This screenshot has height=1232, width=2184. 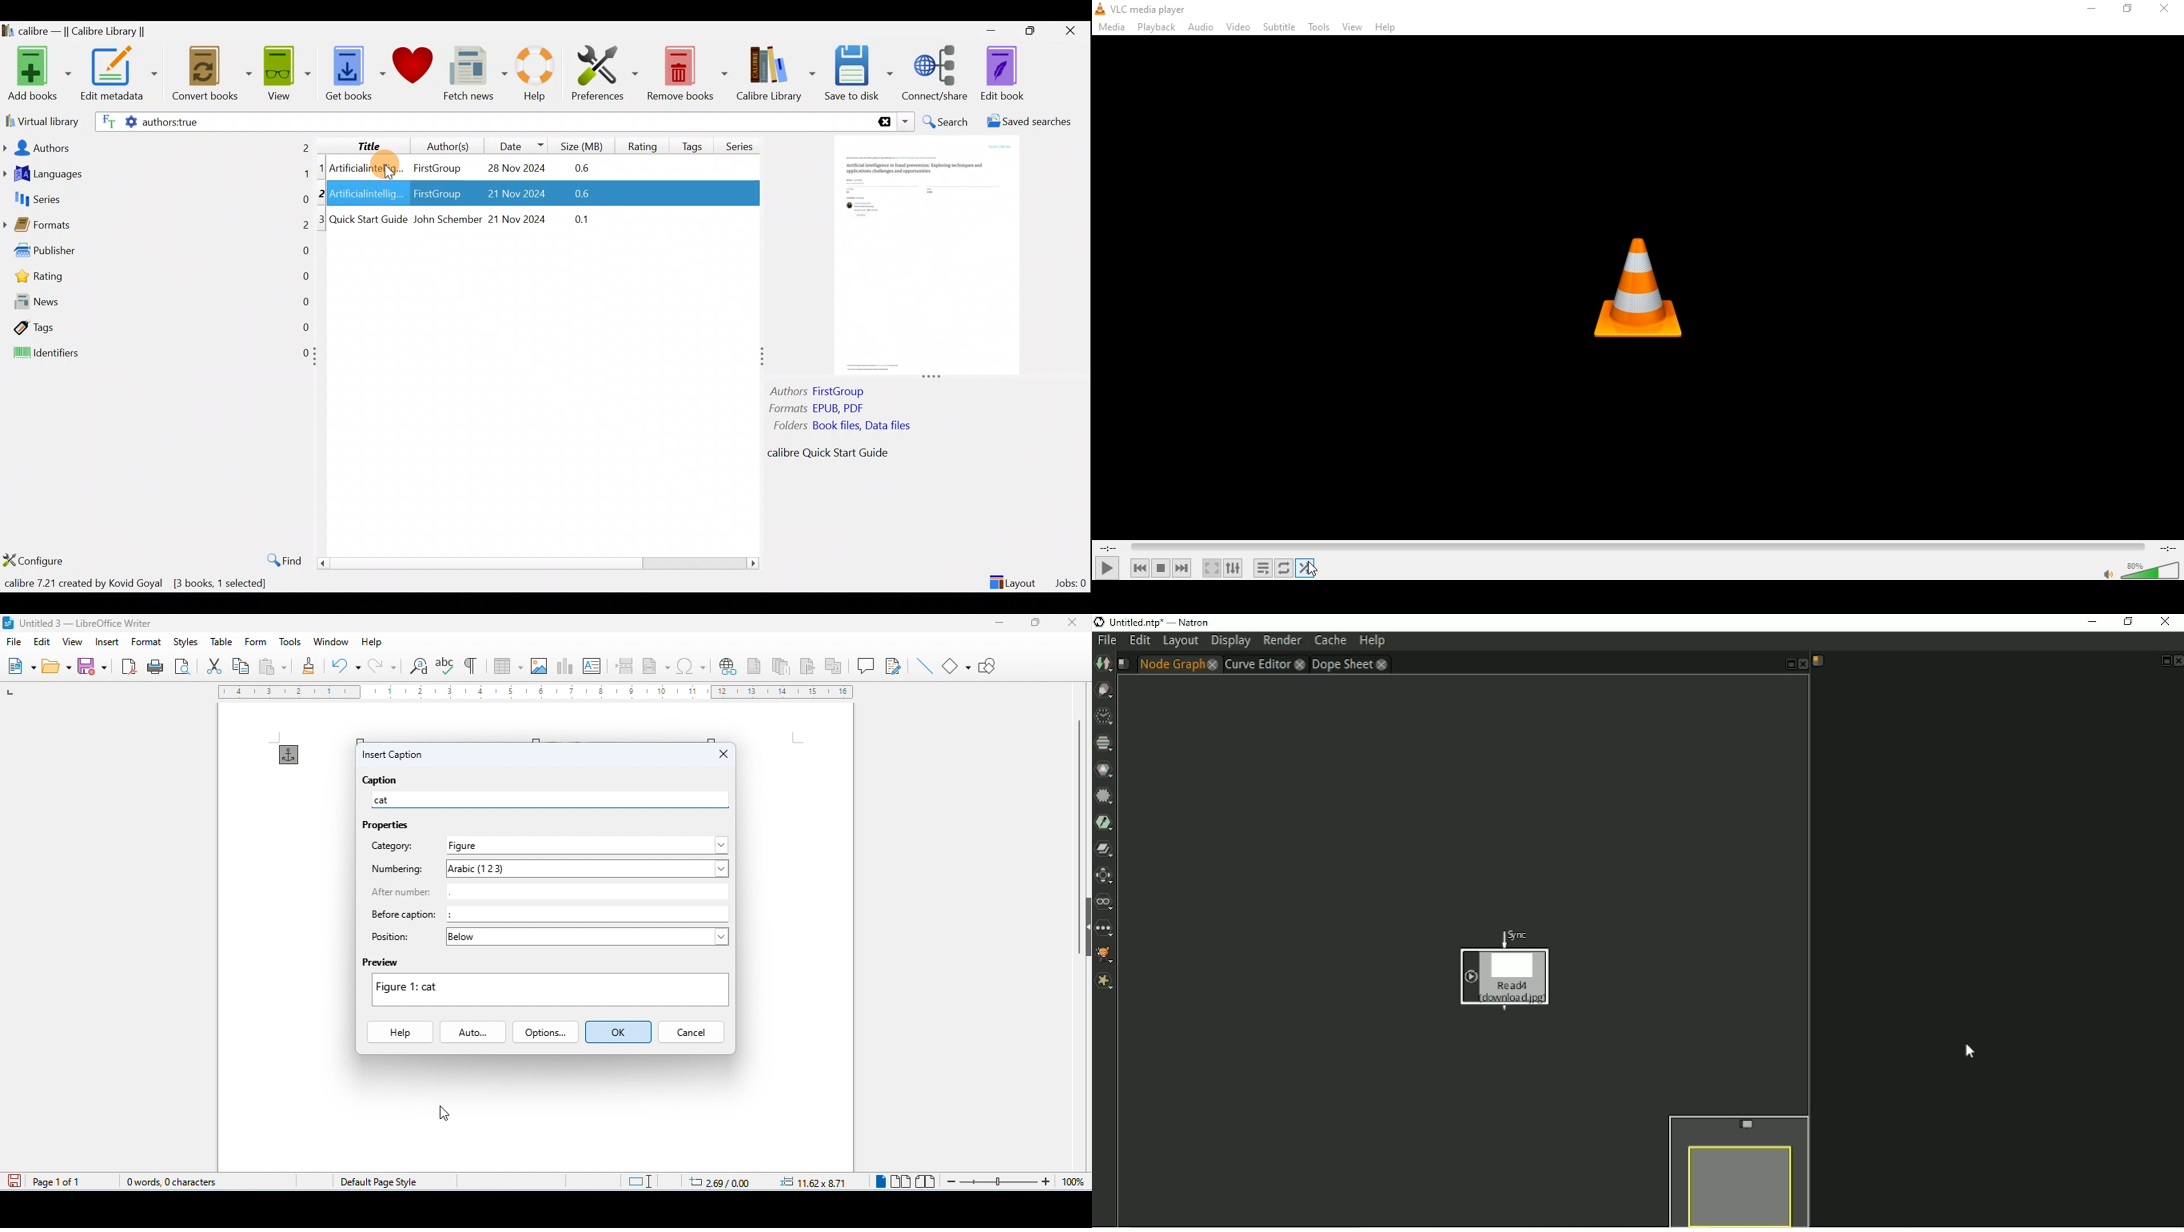 What do you see at coordinates (727, 667) in the screenshot?
I see `insert hyperlink` at bounding box center [727, 667].